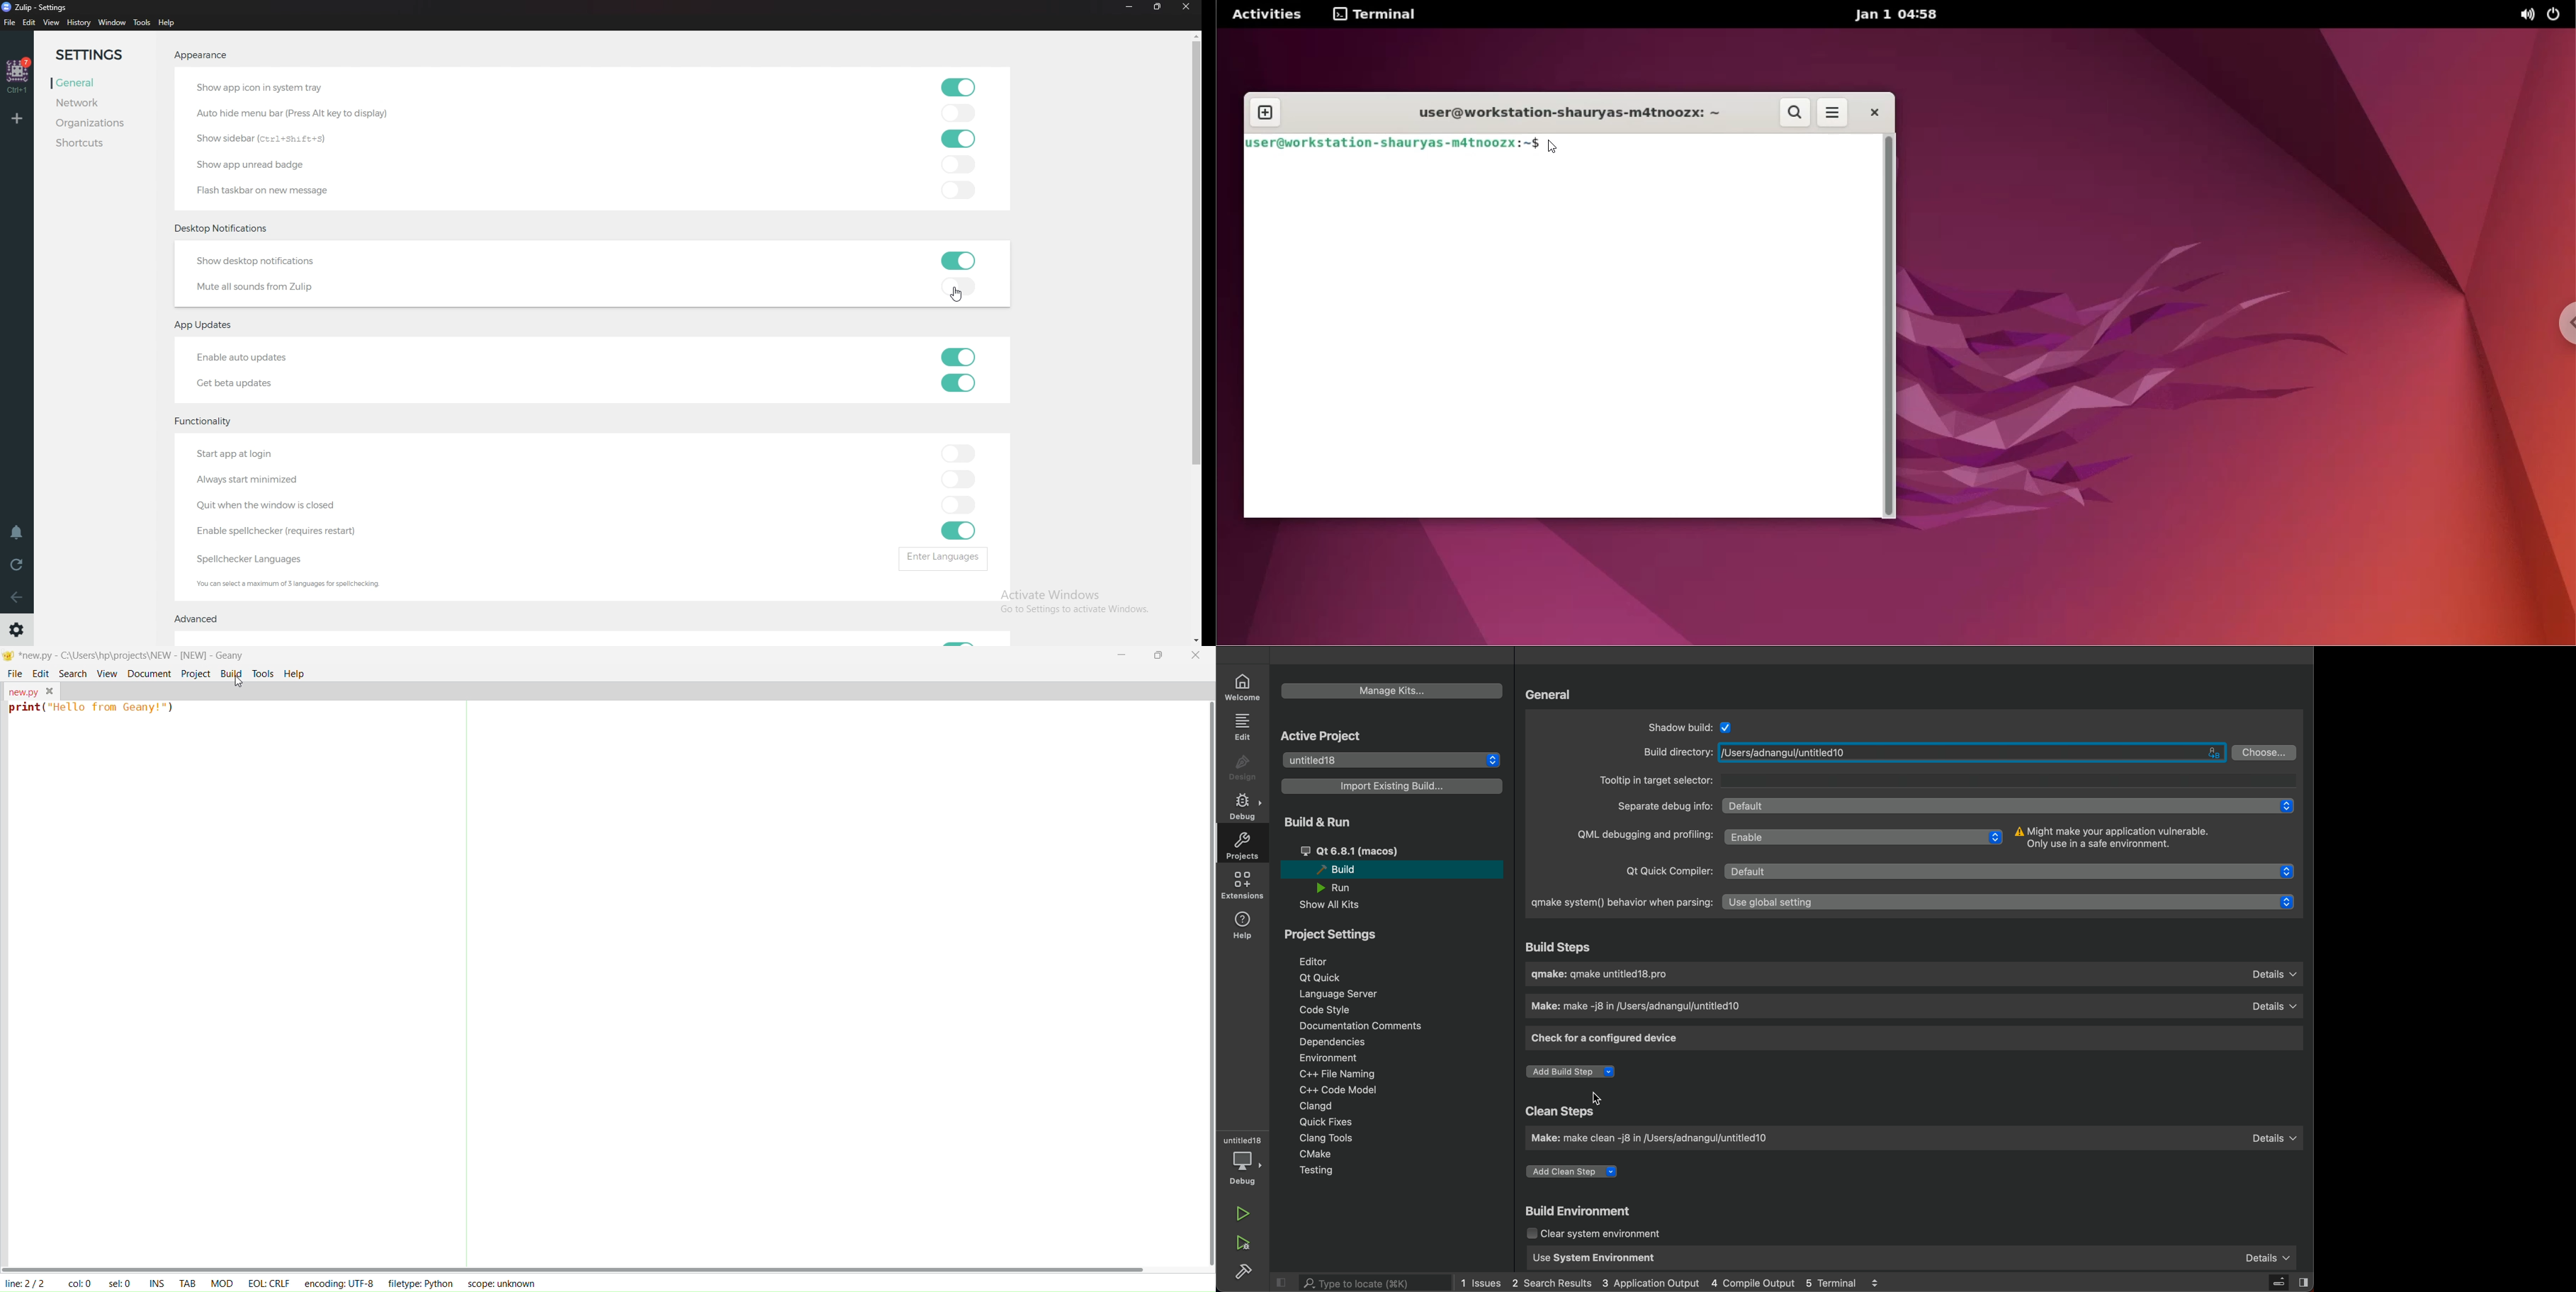 This screenshot has width=2576, height=1316. Describe the element at coordinates (958, 506) in the screenshot. I see `toggle` at that location.